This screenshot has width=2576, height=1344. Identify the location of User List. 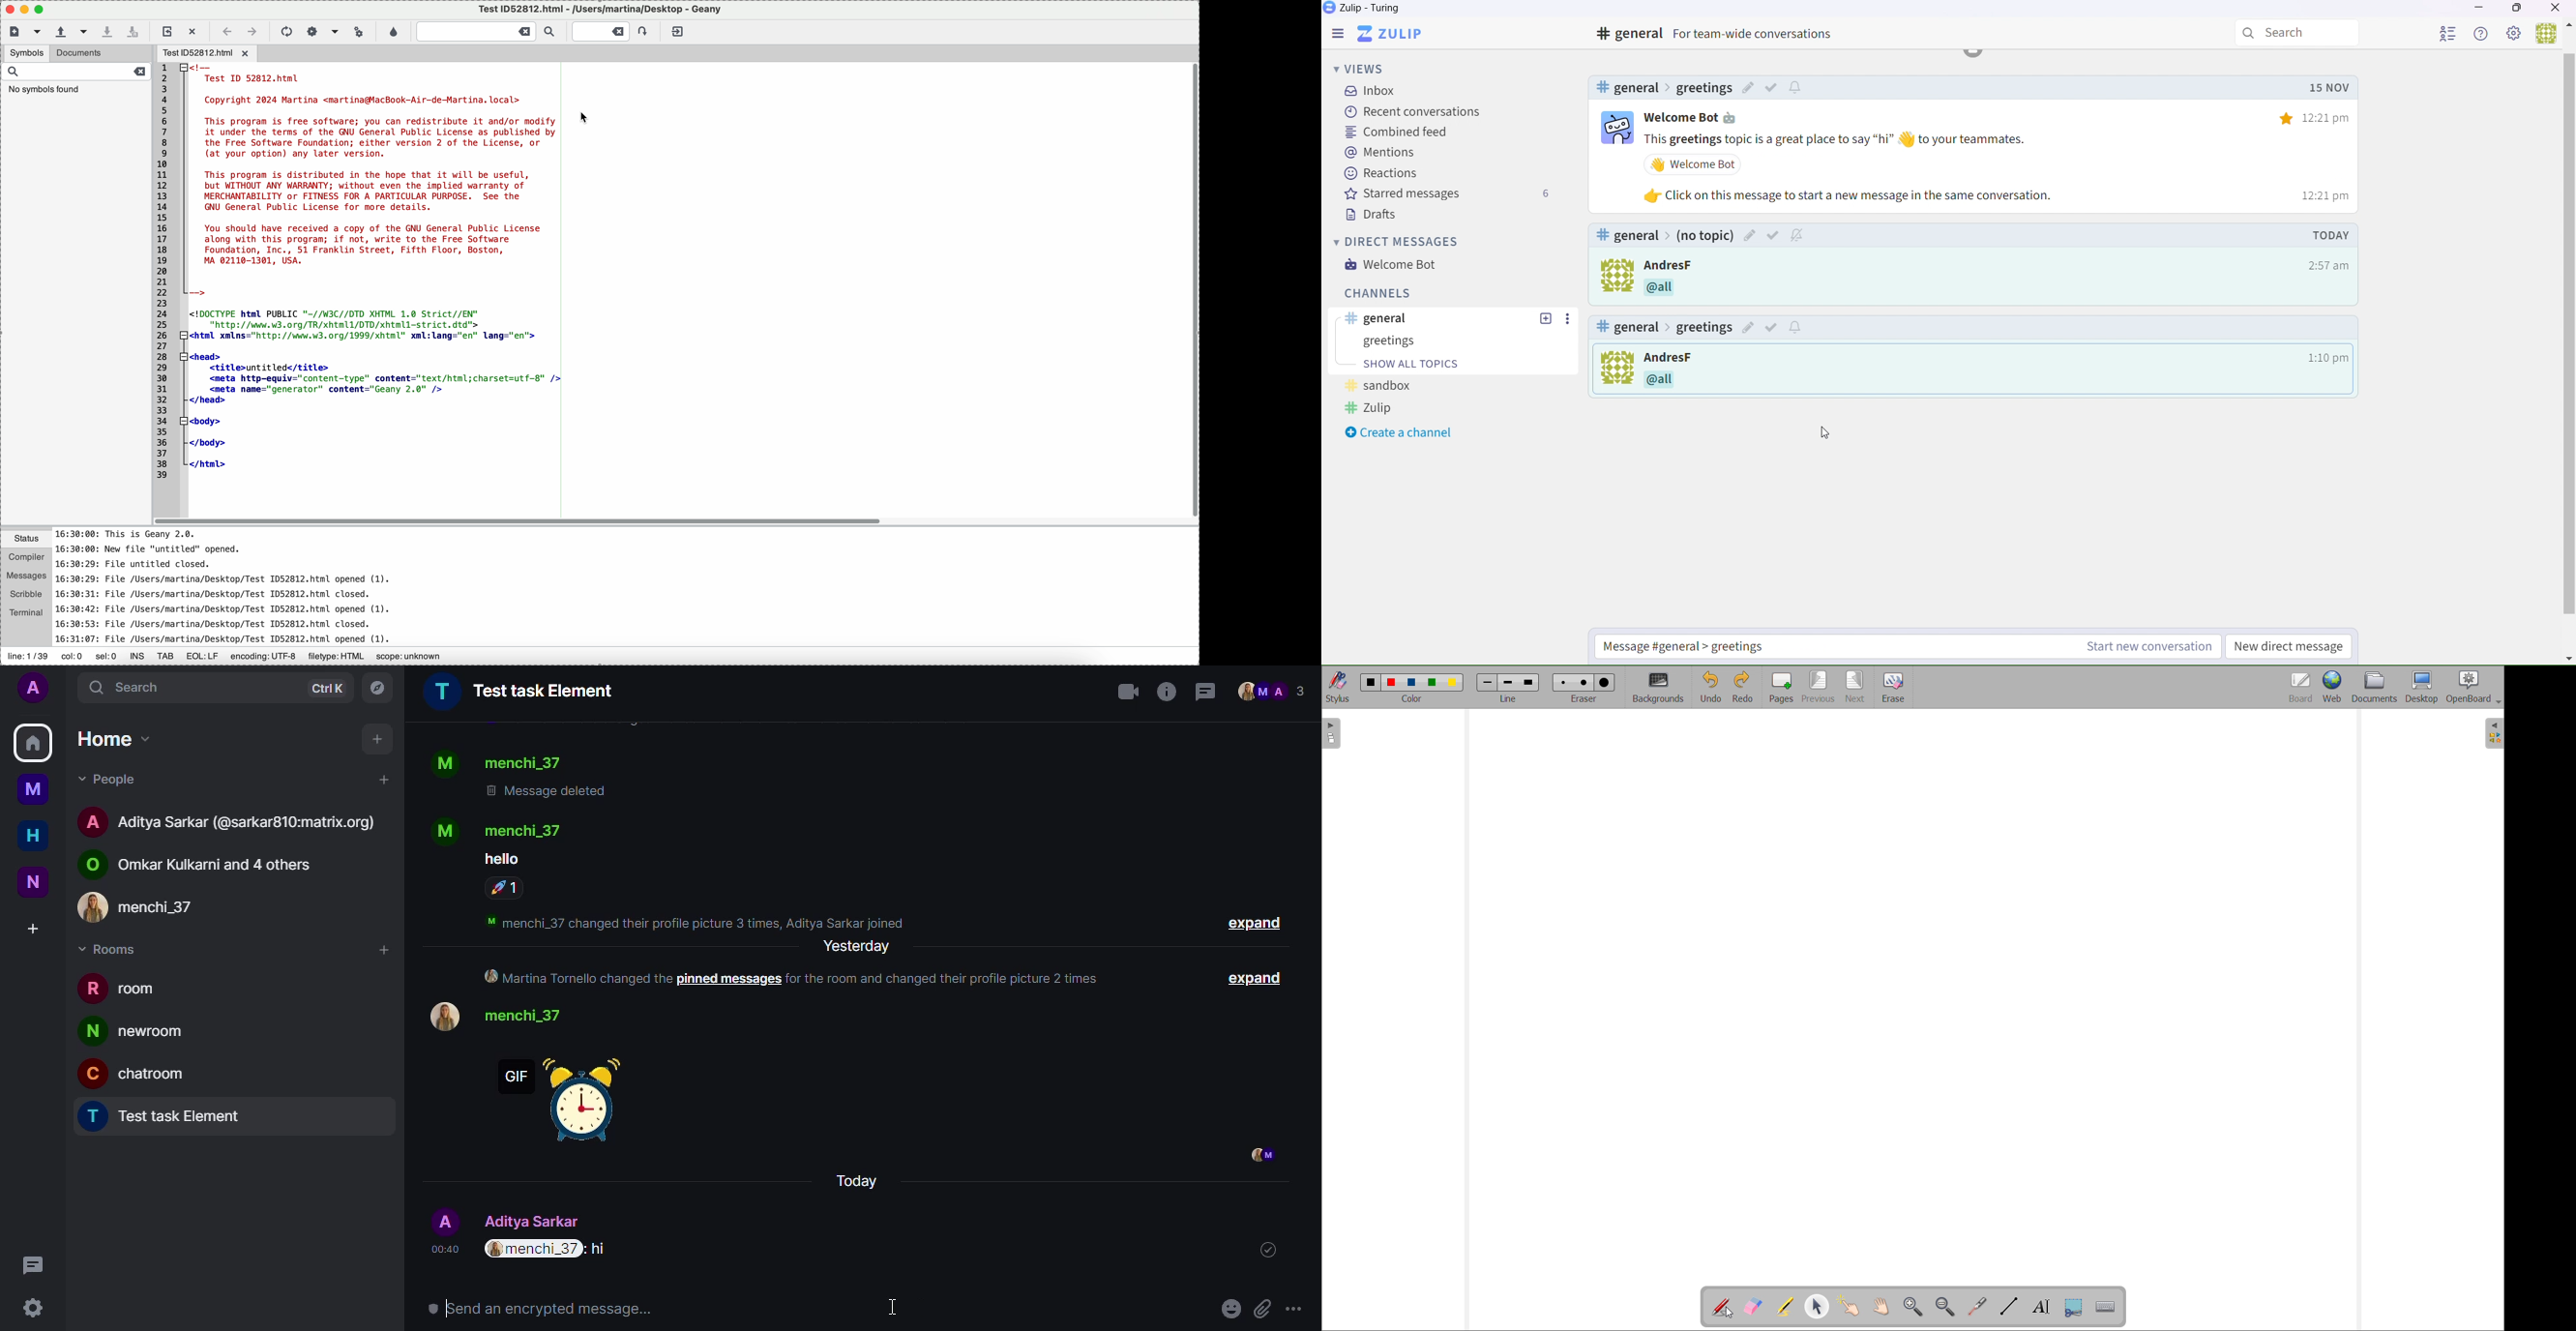
(2450, 34).